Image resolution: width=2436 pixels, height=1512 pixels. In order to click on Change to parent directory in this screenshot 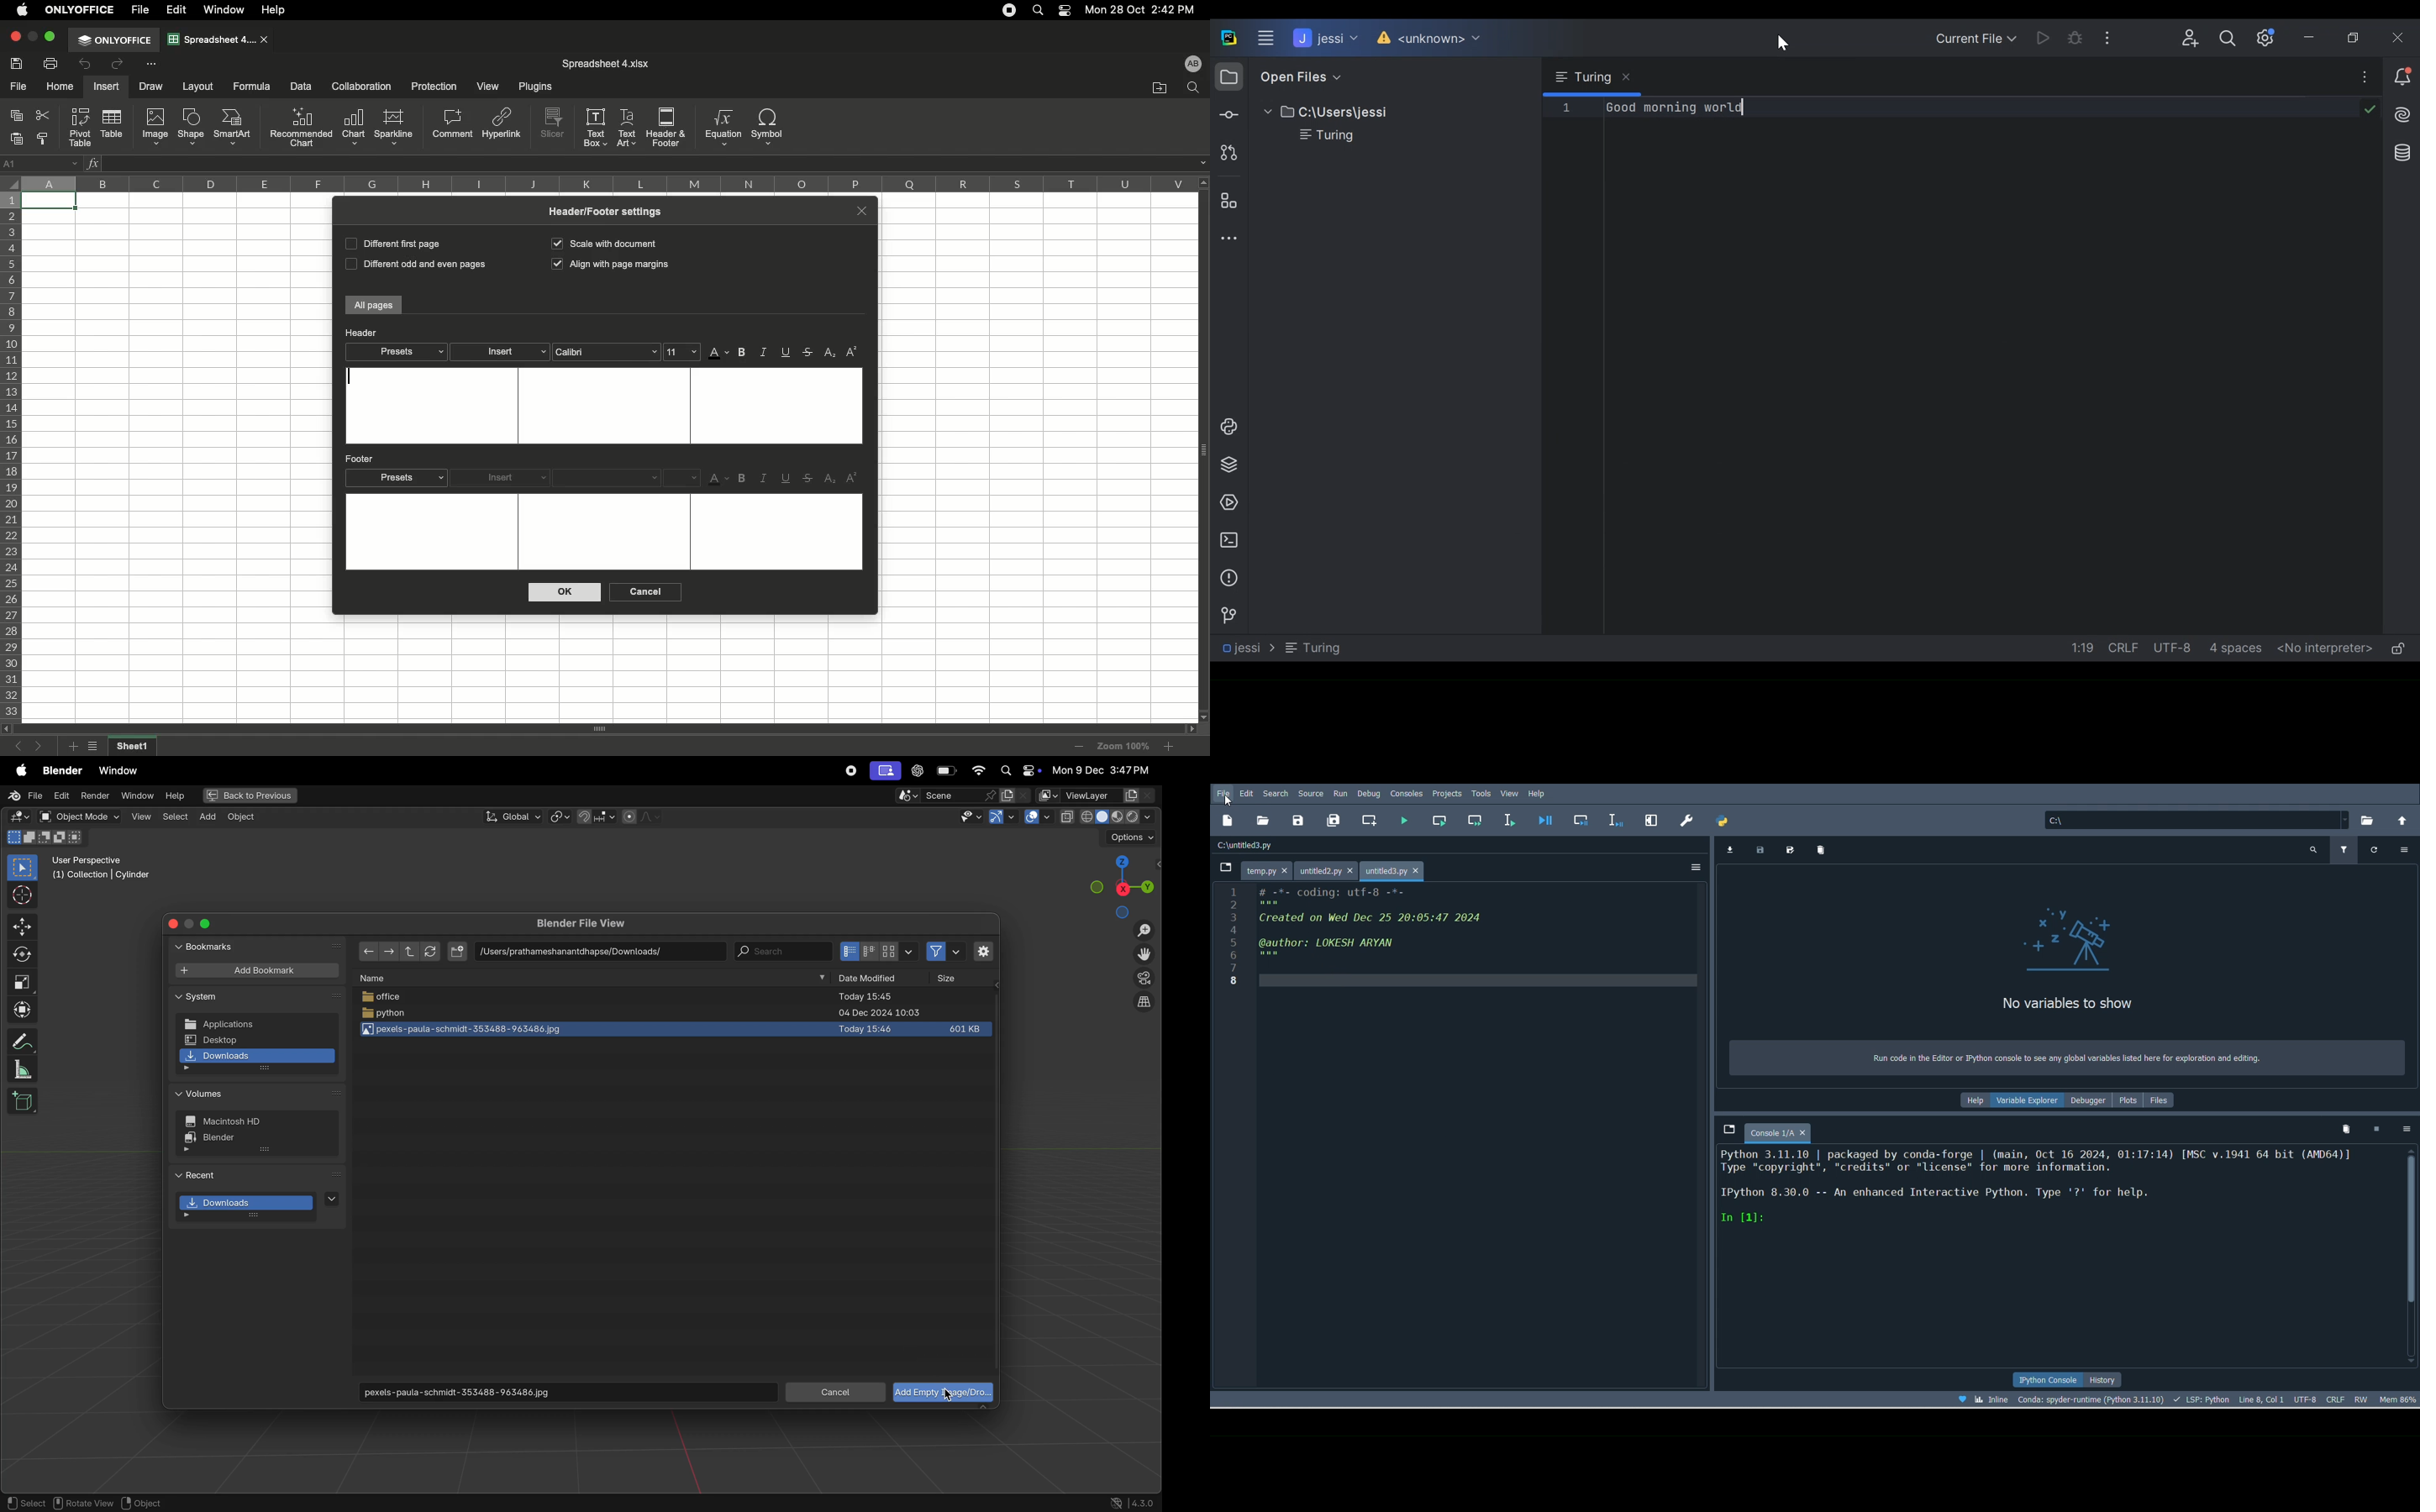, I will do `click(2402, 820)`.